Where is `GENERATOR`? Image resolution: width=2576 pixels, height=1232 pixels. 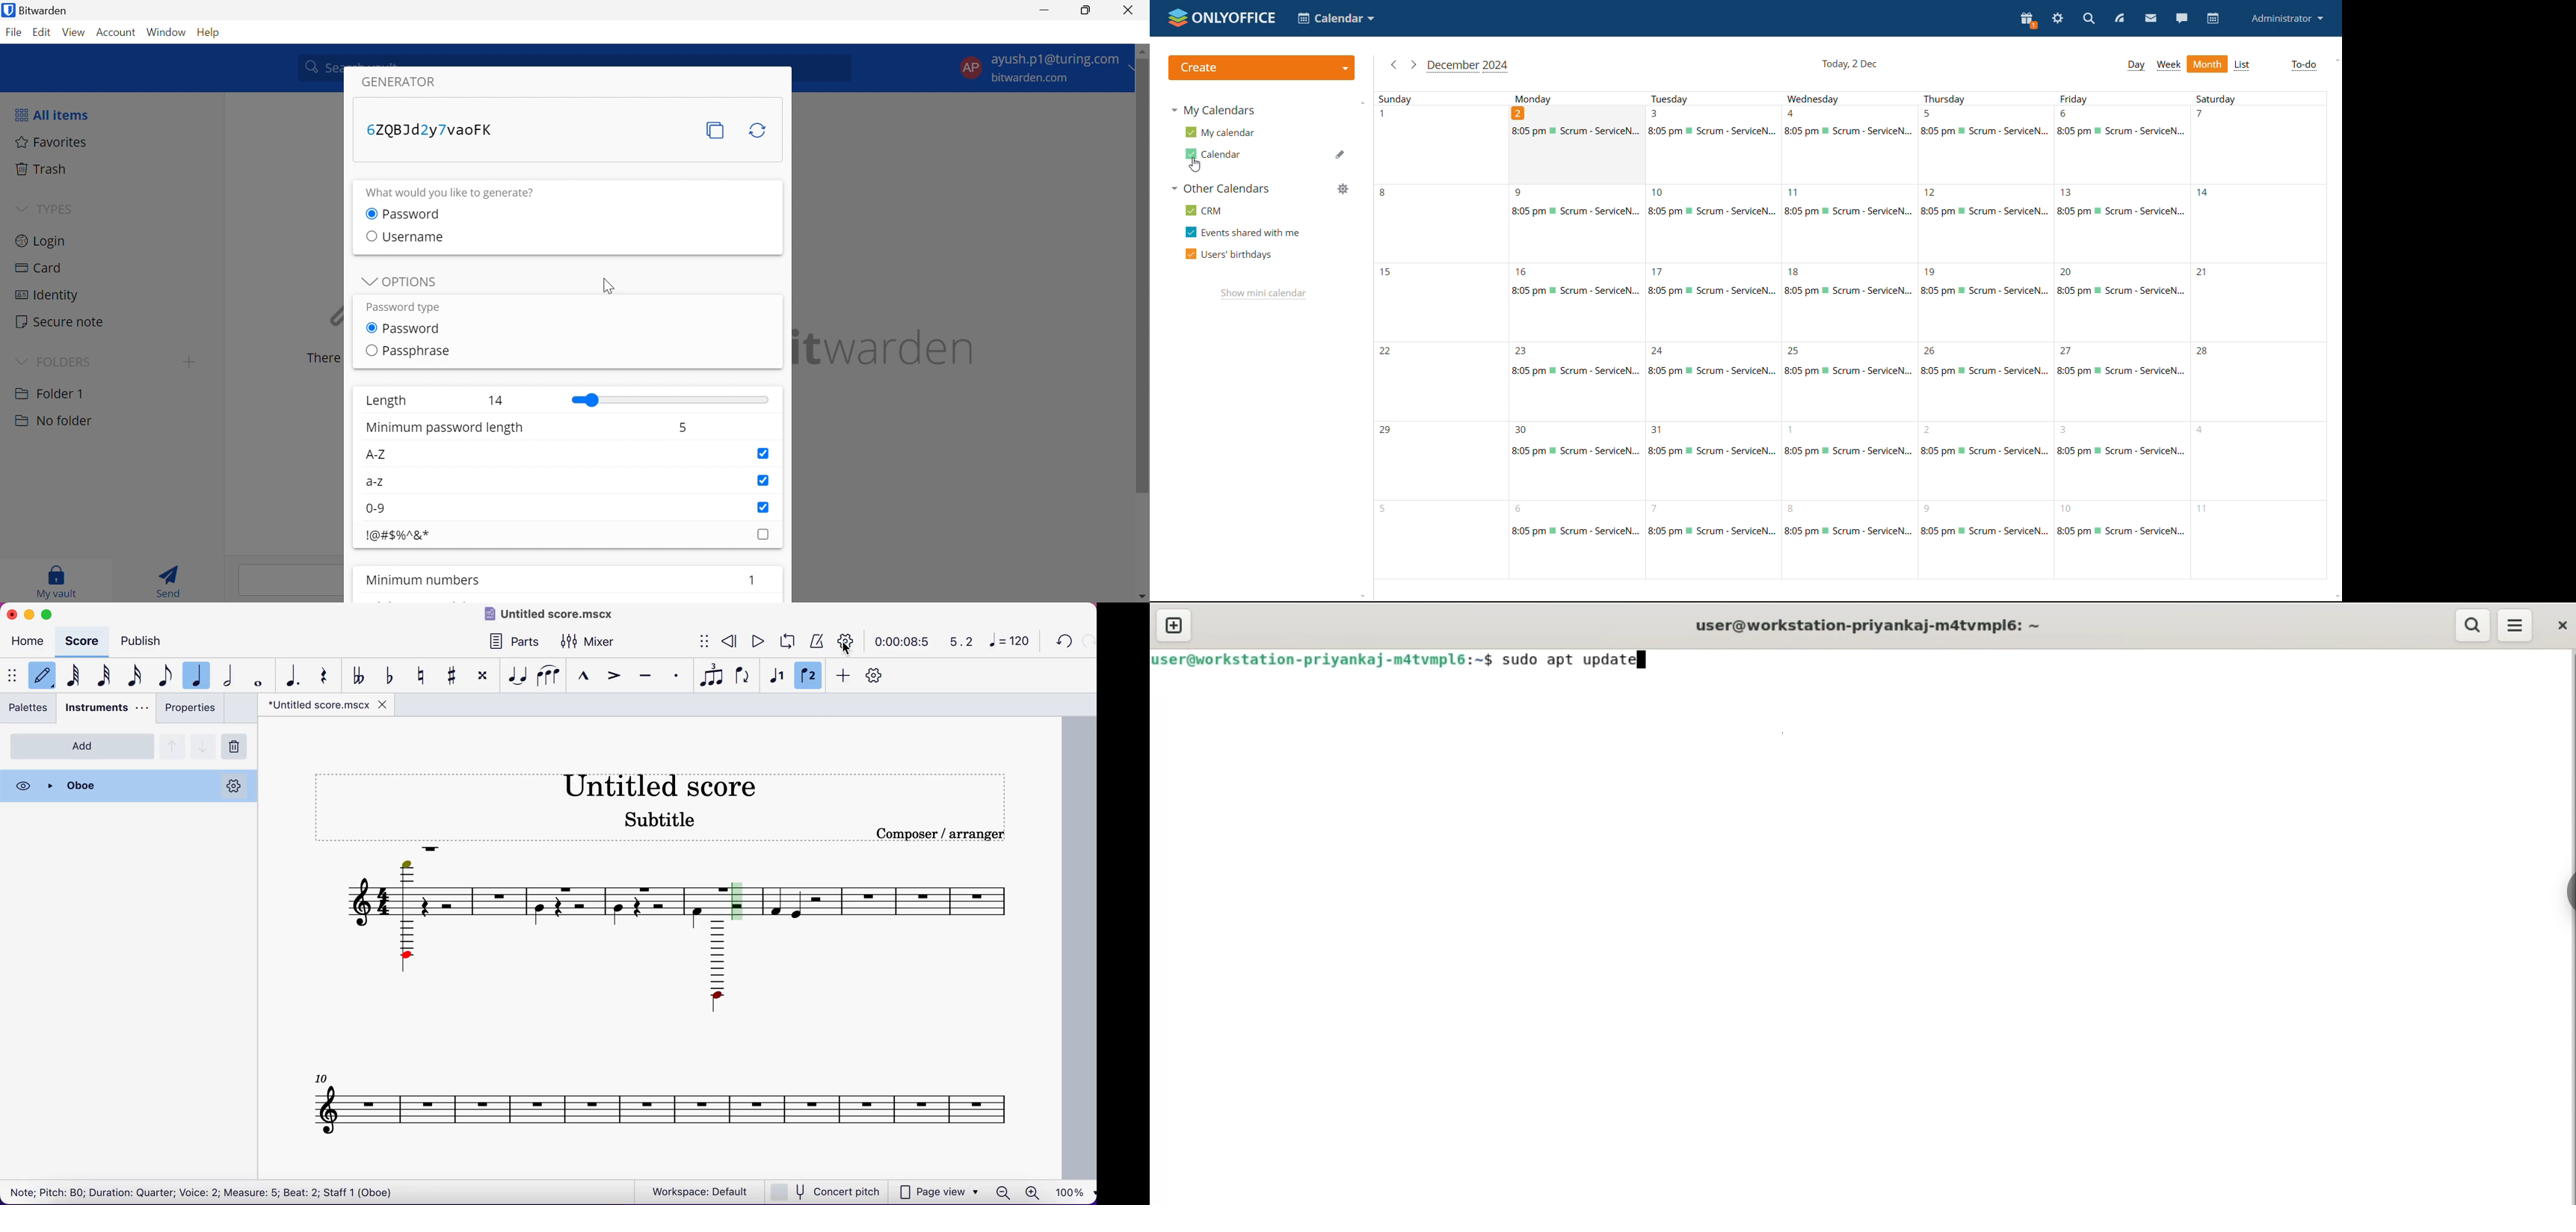 GENERATOR is located at coordinates (408, 82).